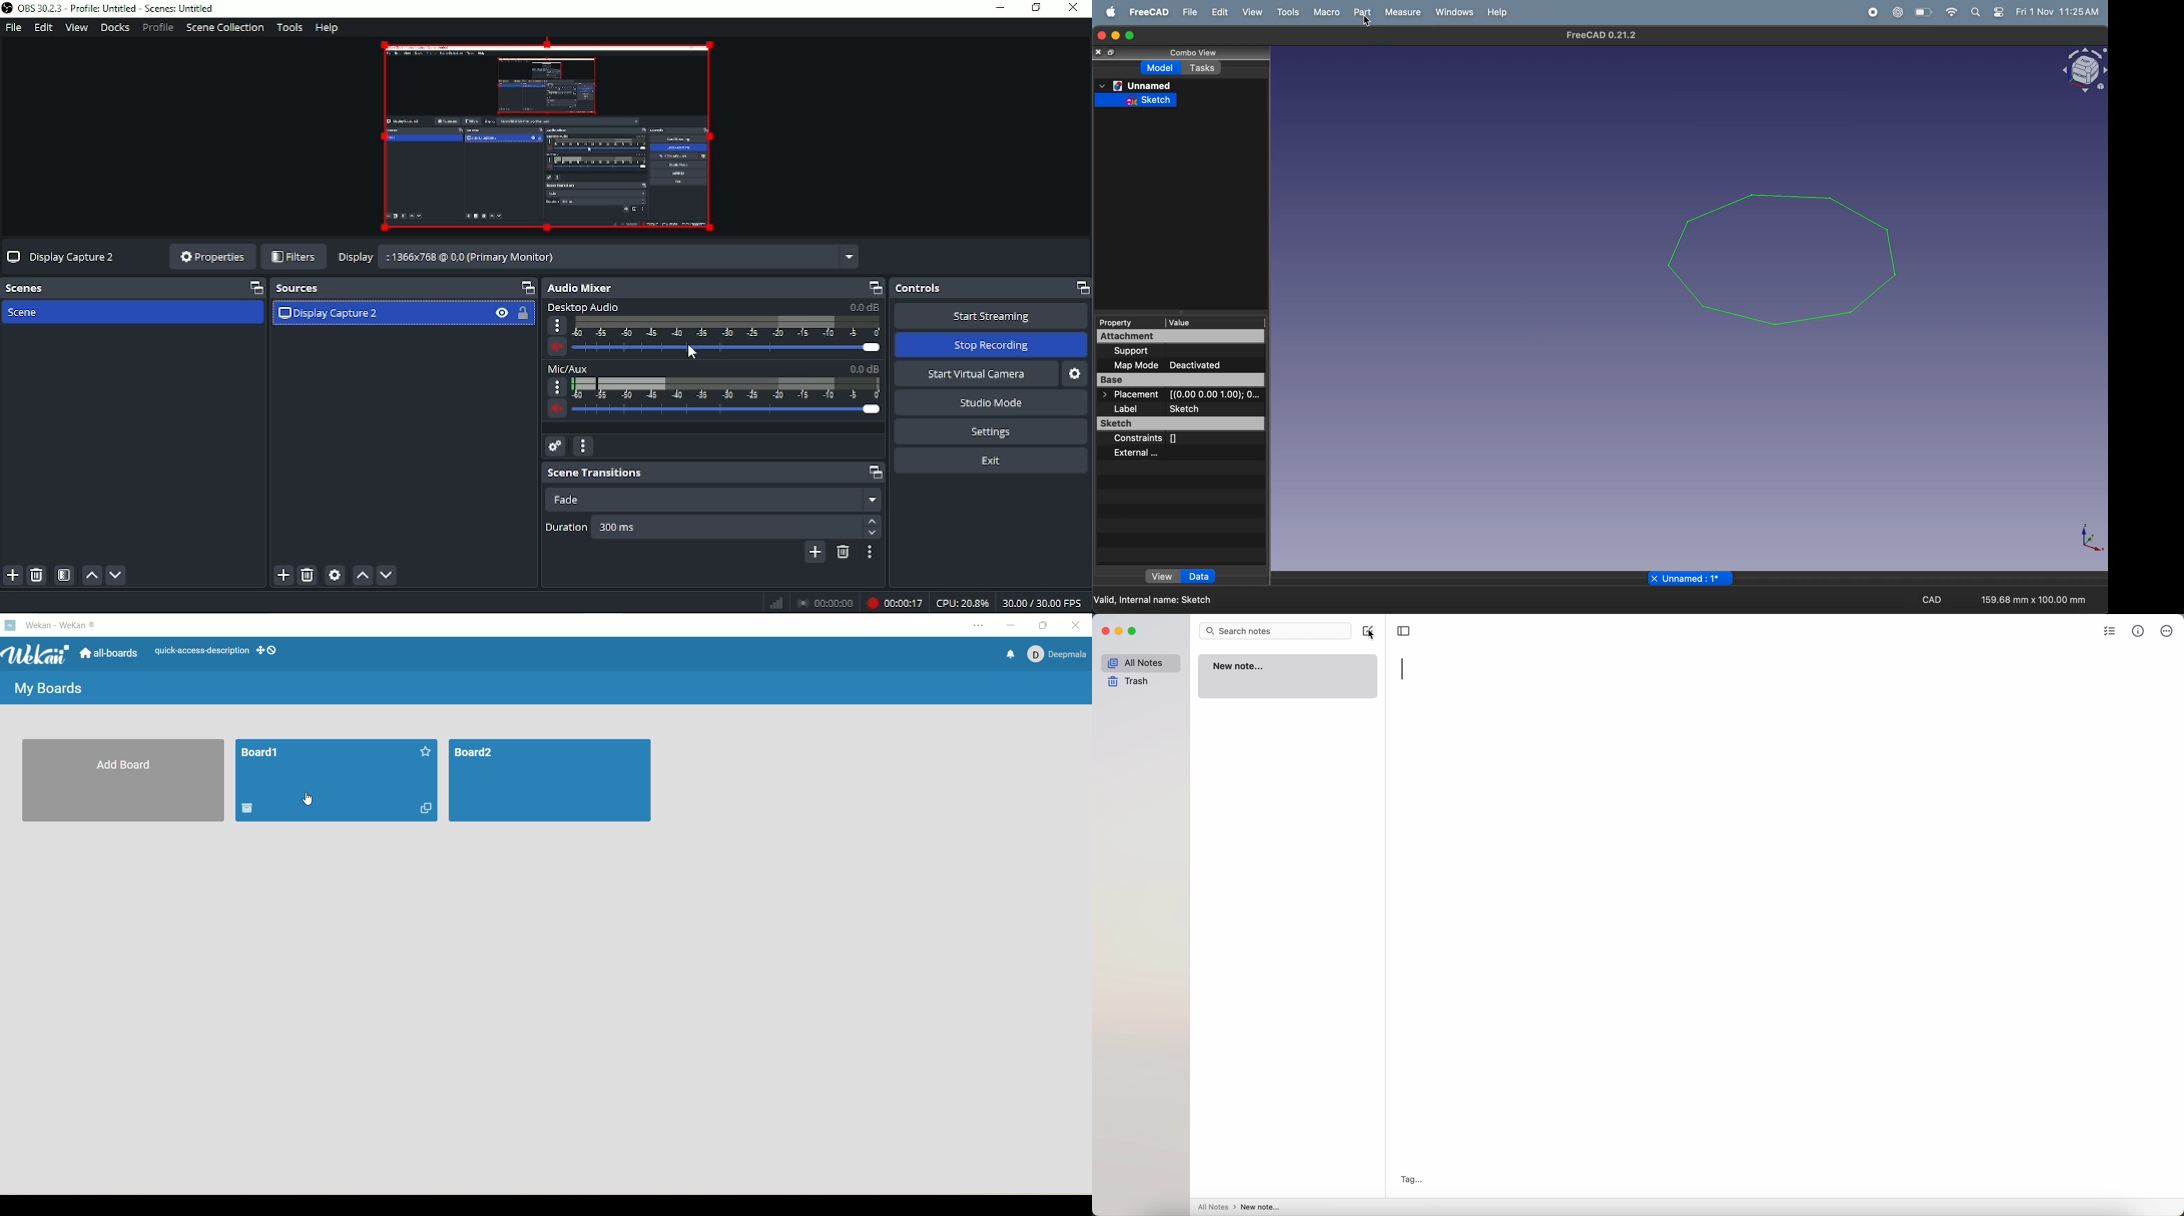  What do you see at coordinates (1405, 670) in the screenshot?
I see `type title` at bounding box center [1405, 670].